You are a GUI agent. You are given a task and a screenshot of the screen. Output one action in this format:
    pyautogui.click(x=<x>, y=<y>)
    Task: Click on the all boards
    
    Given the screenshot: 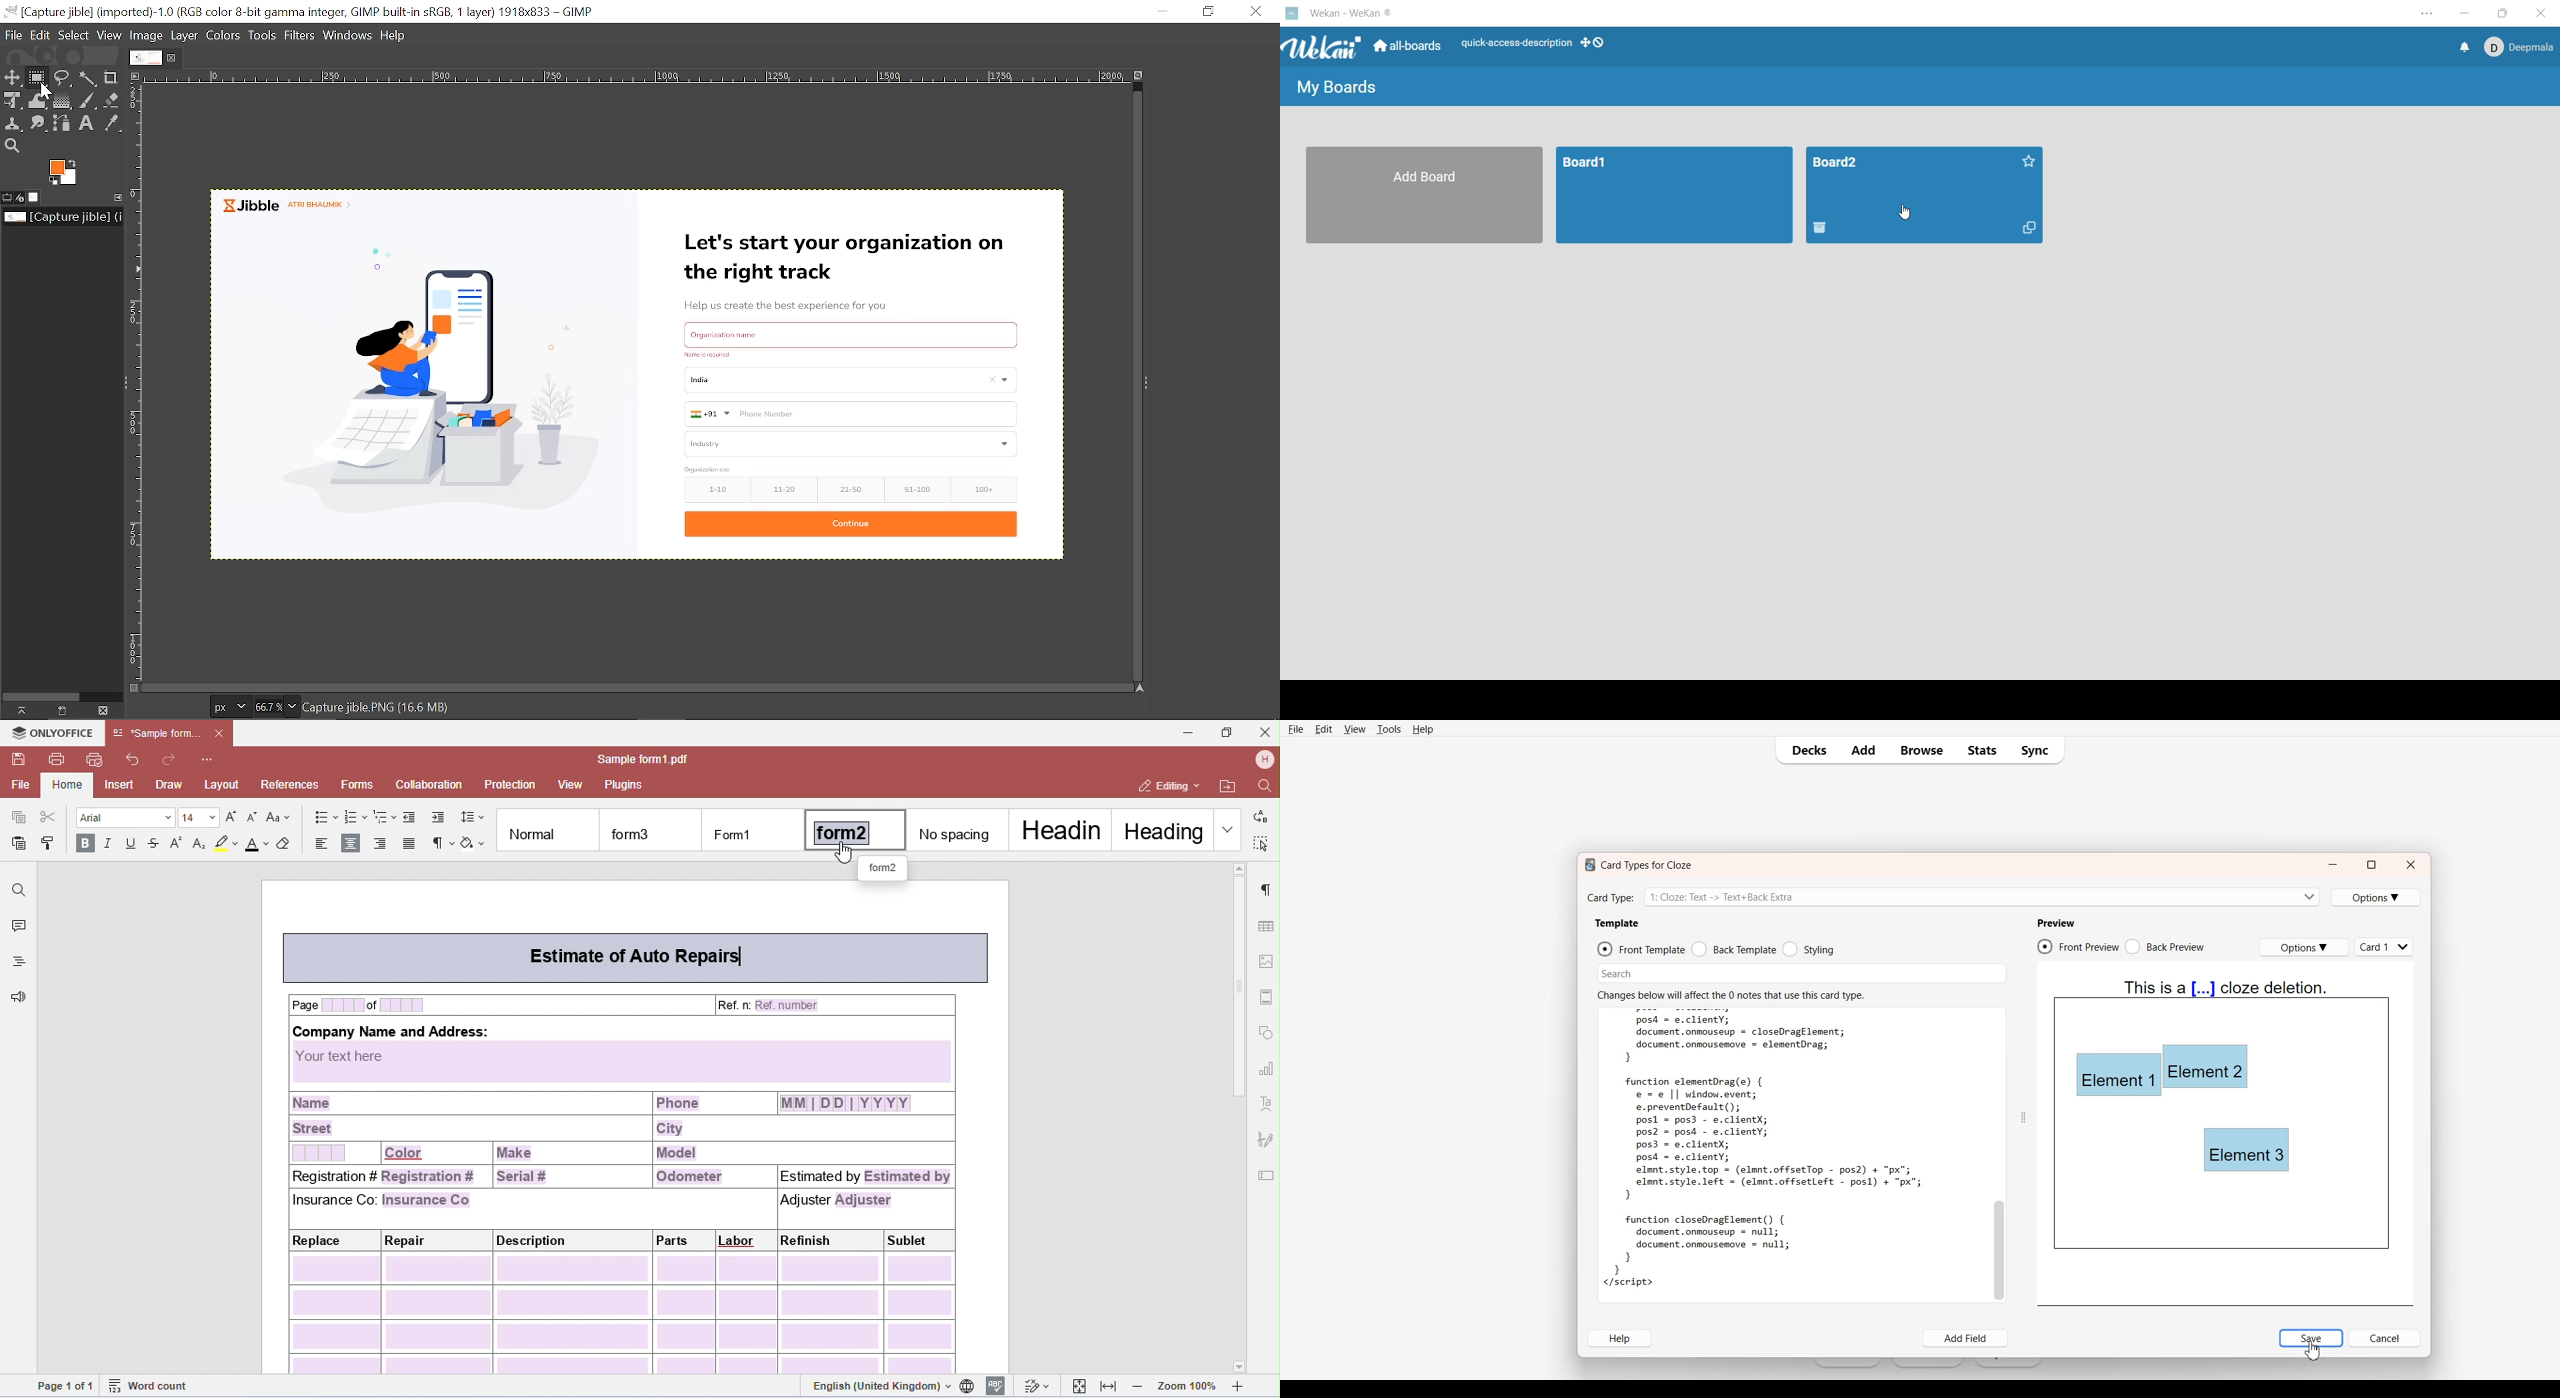 What is the action you would take?
    pyautogui.click(x=1409, y=44)
    